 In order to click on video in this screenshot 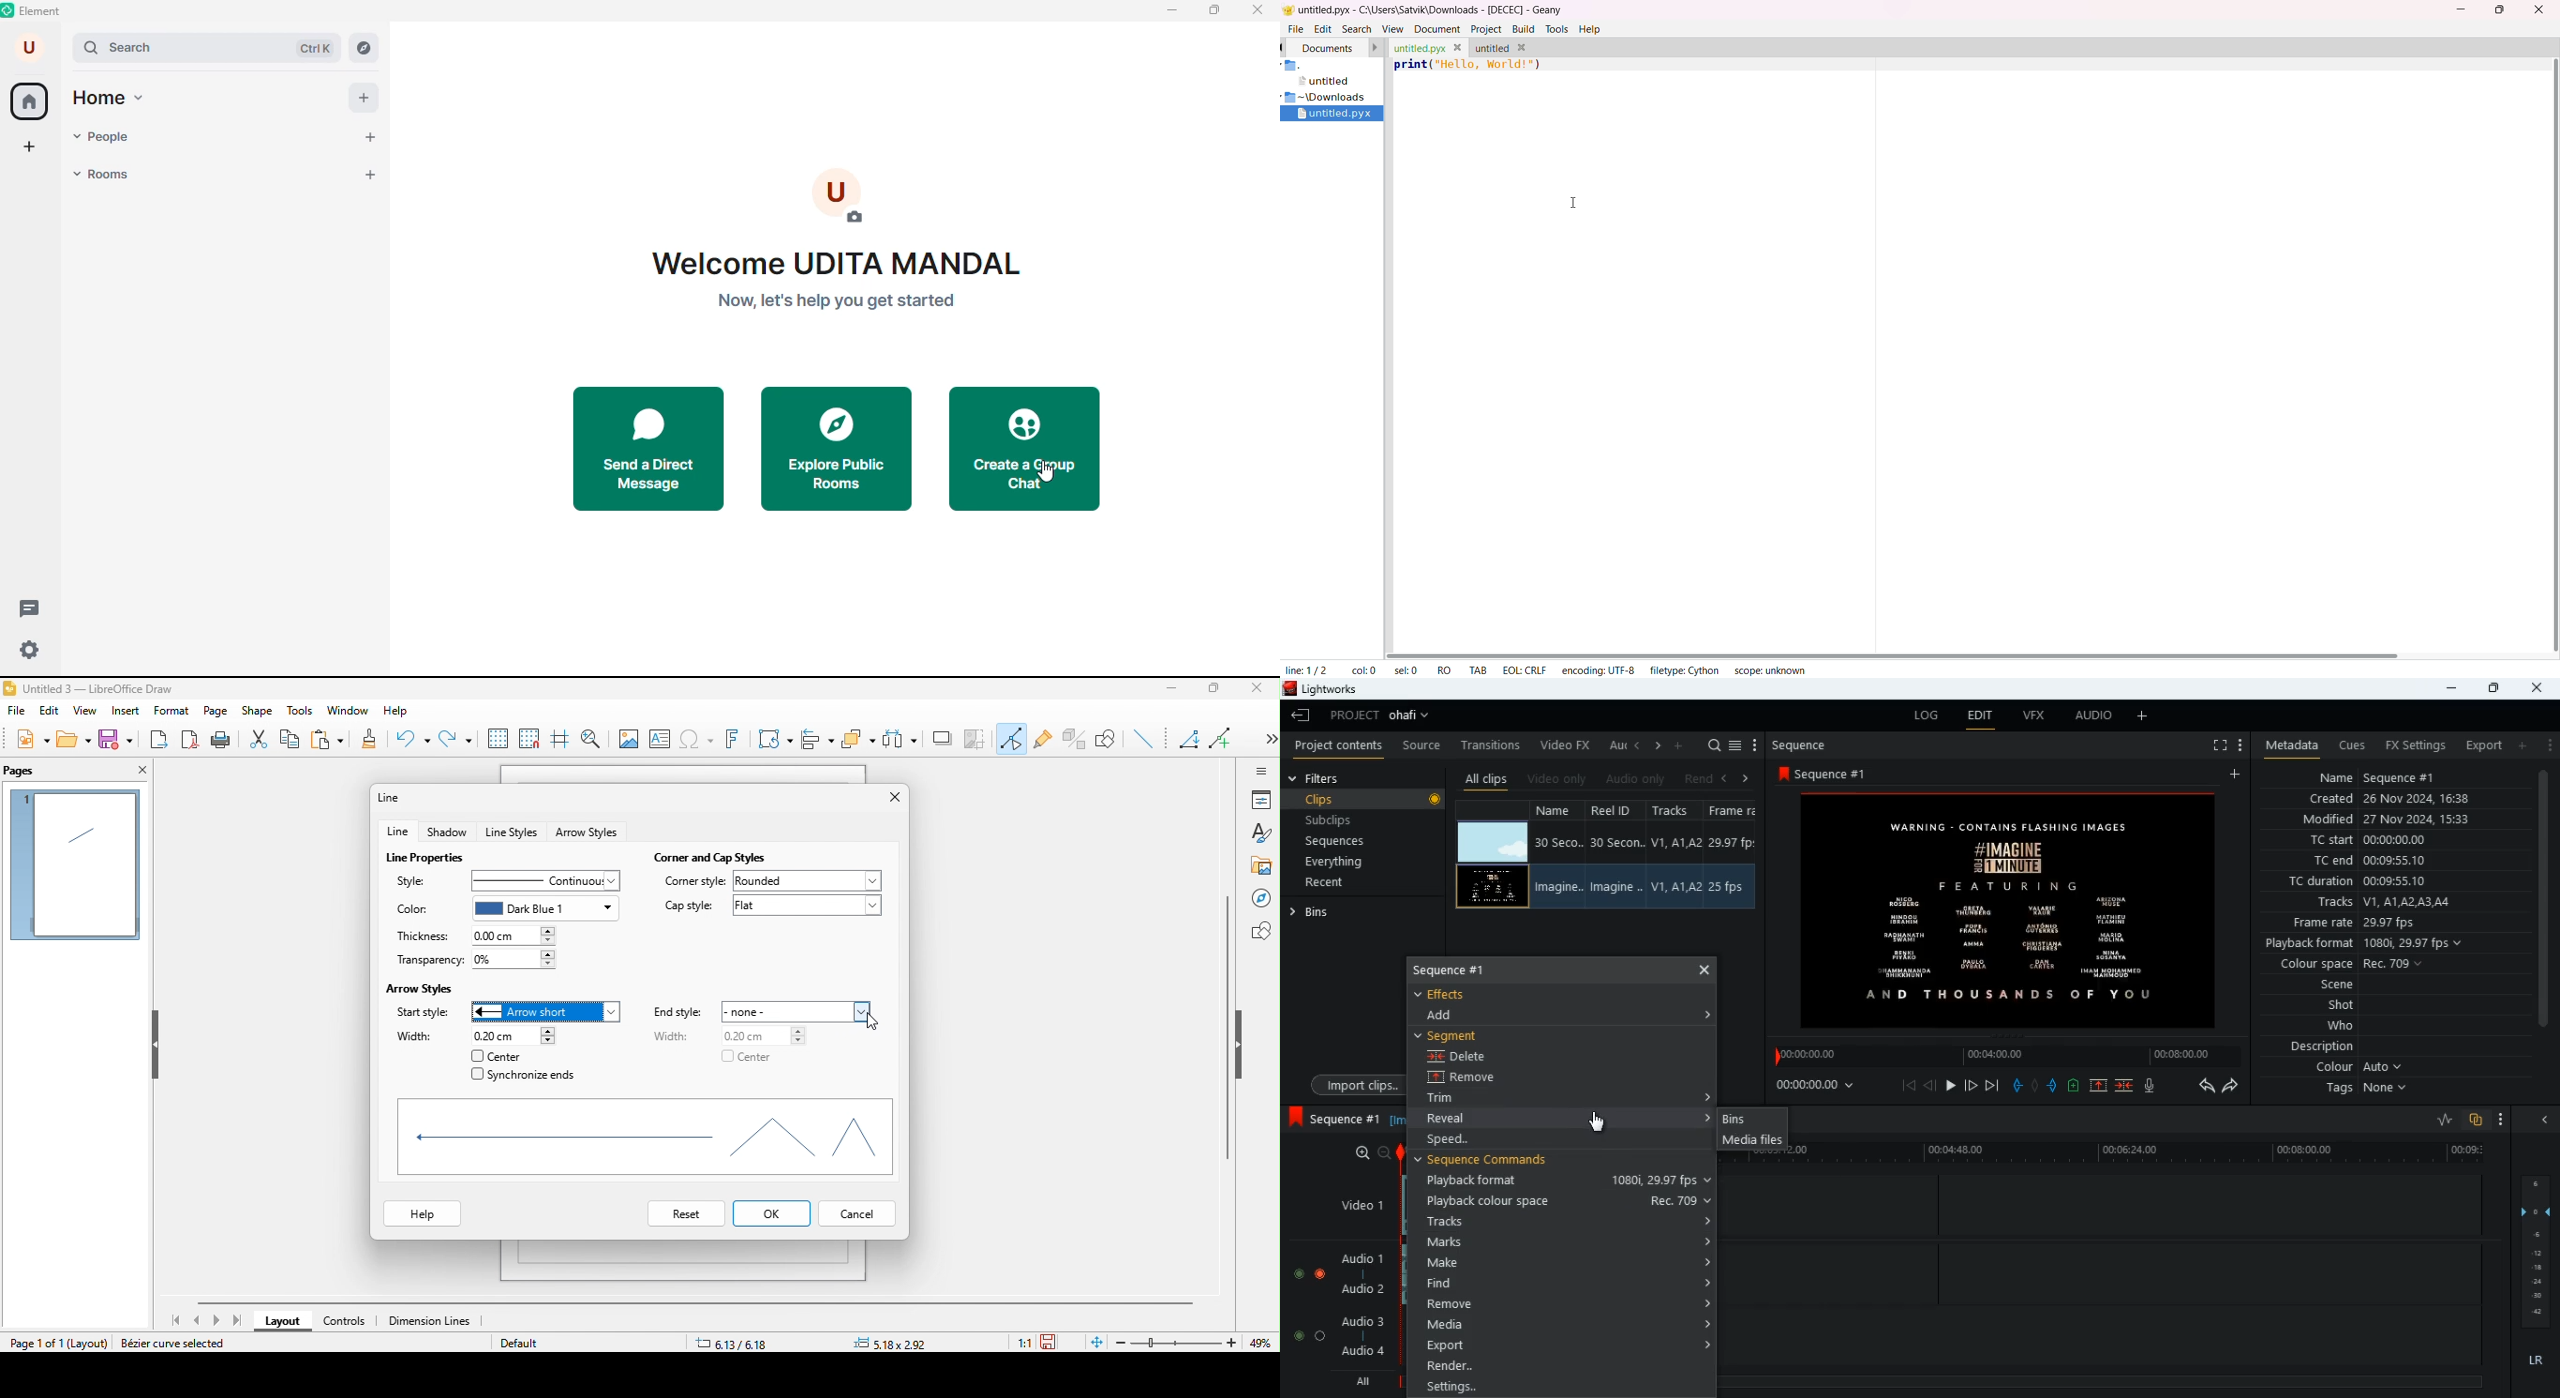, I will do `click(1493, 840)`.